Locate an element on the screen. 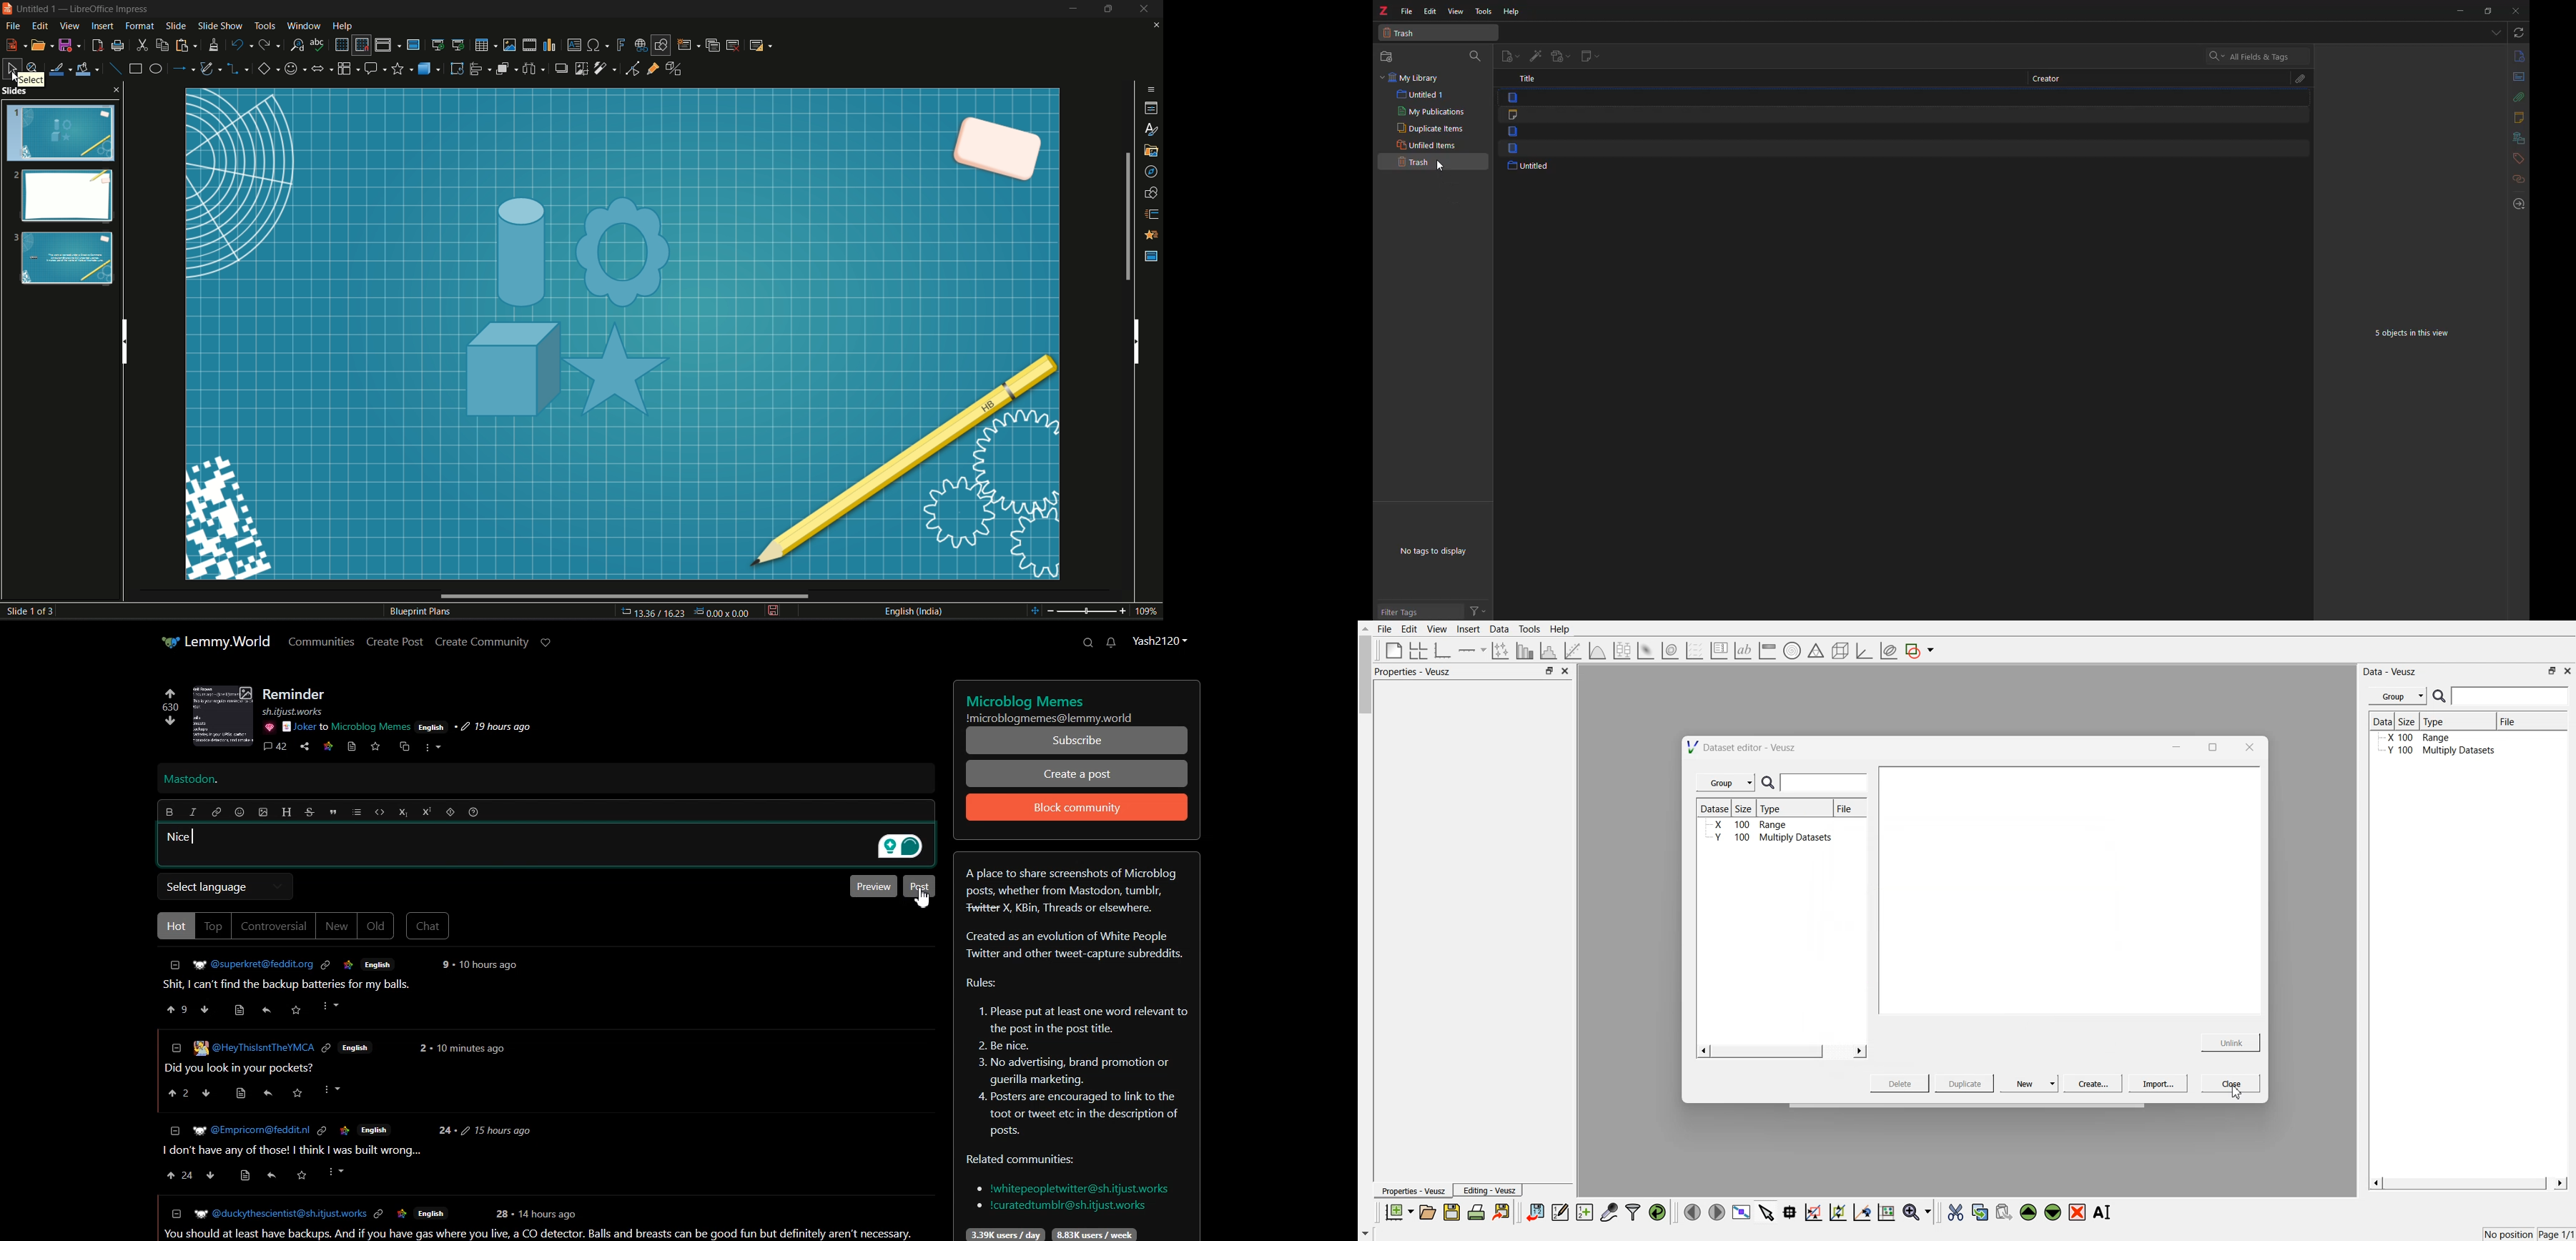  Dataset is located at coordinates (2382, 722).